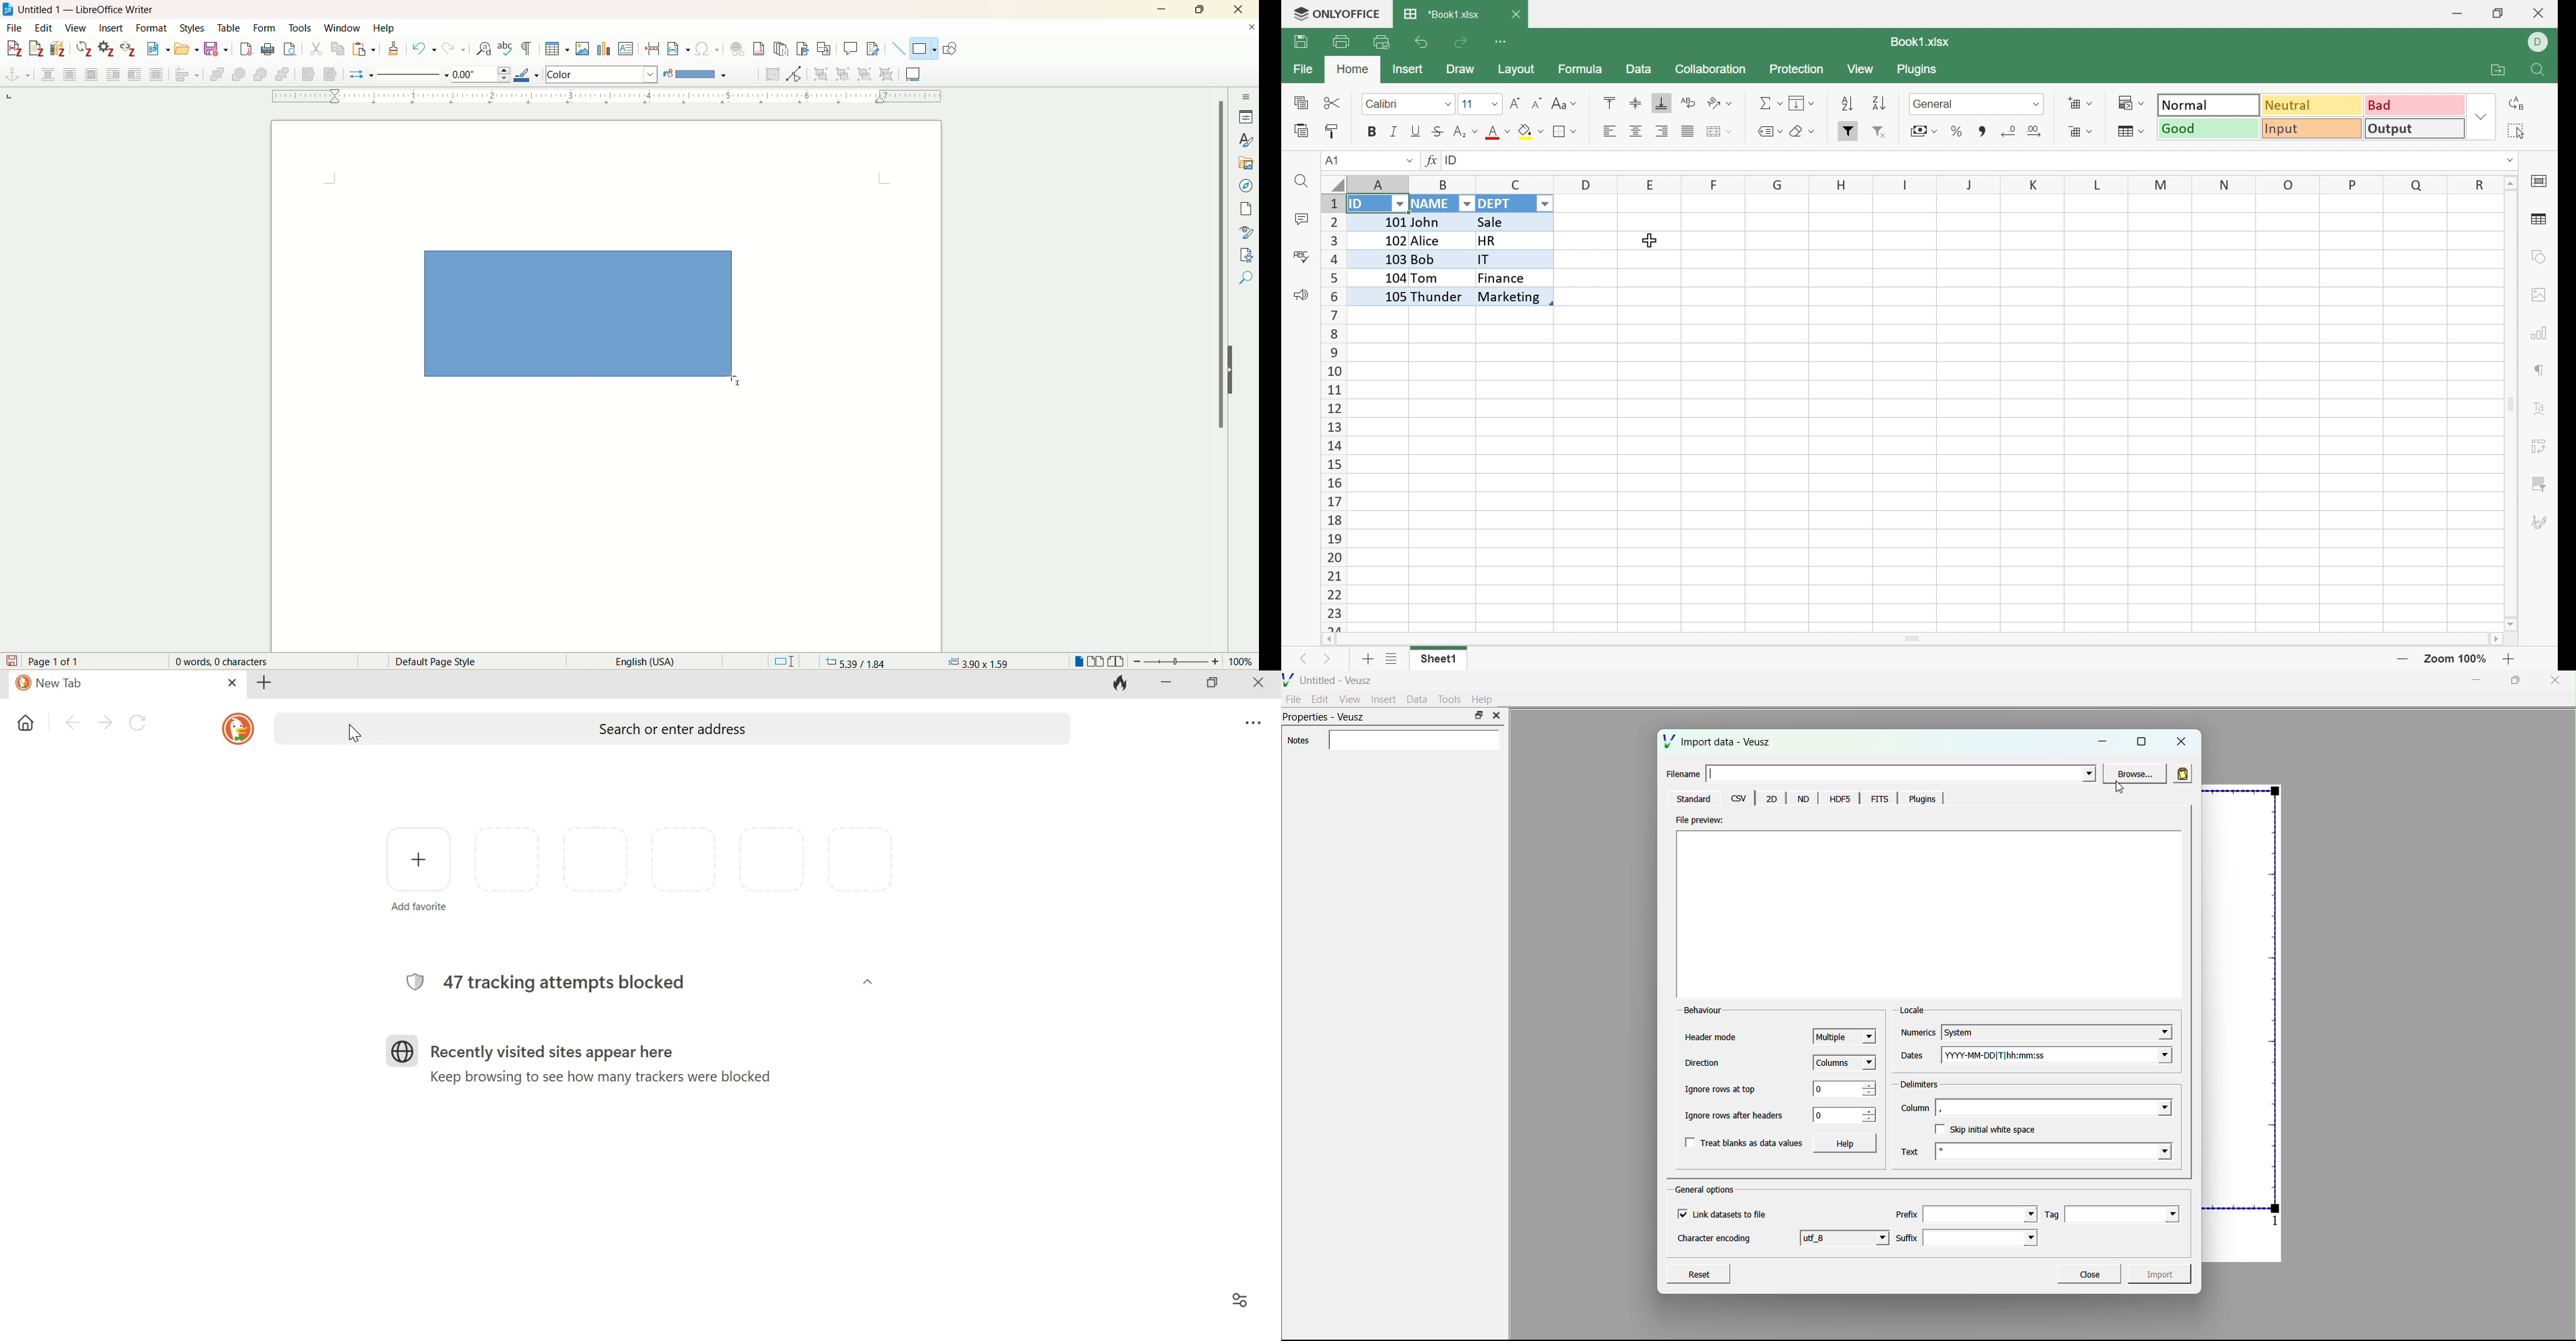 This screenshot has height=1344, width=2576. I want to click on Signature settings, so click(2543, 524).